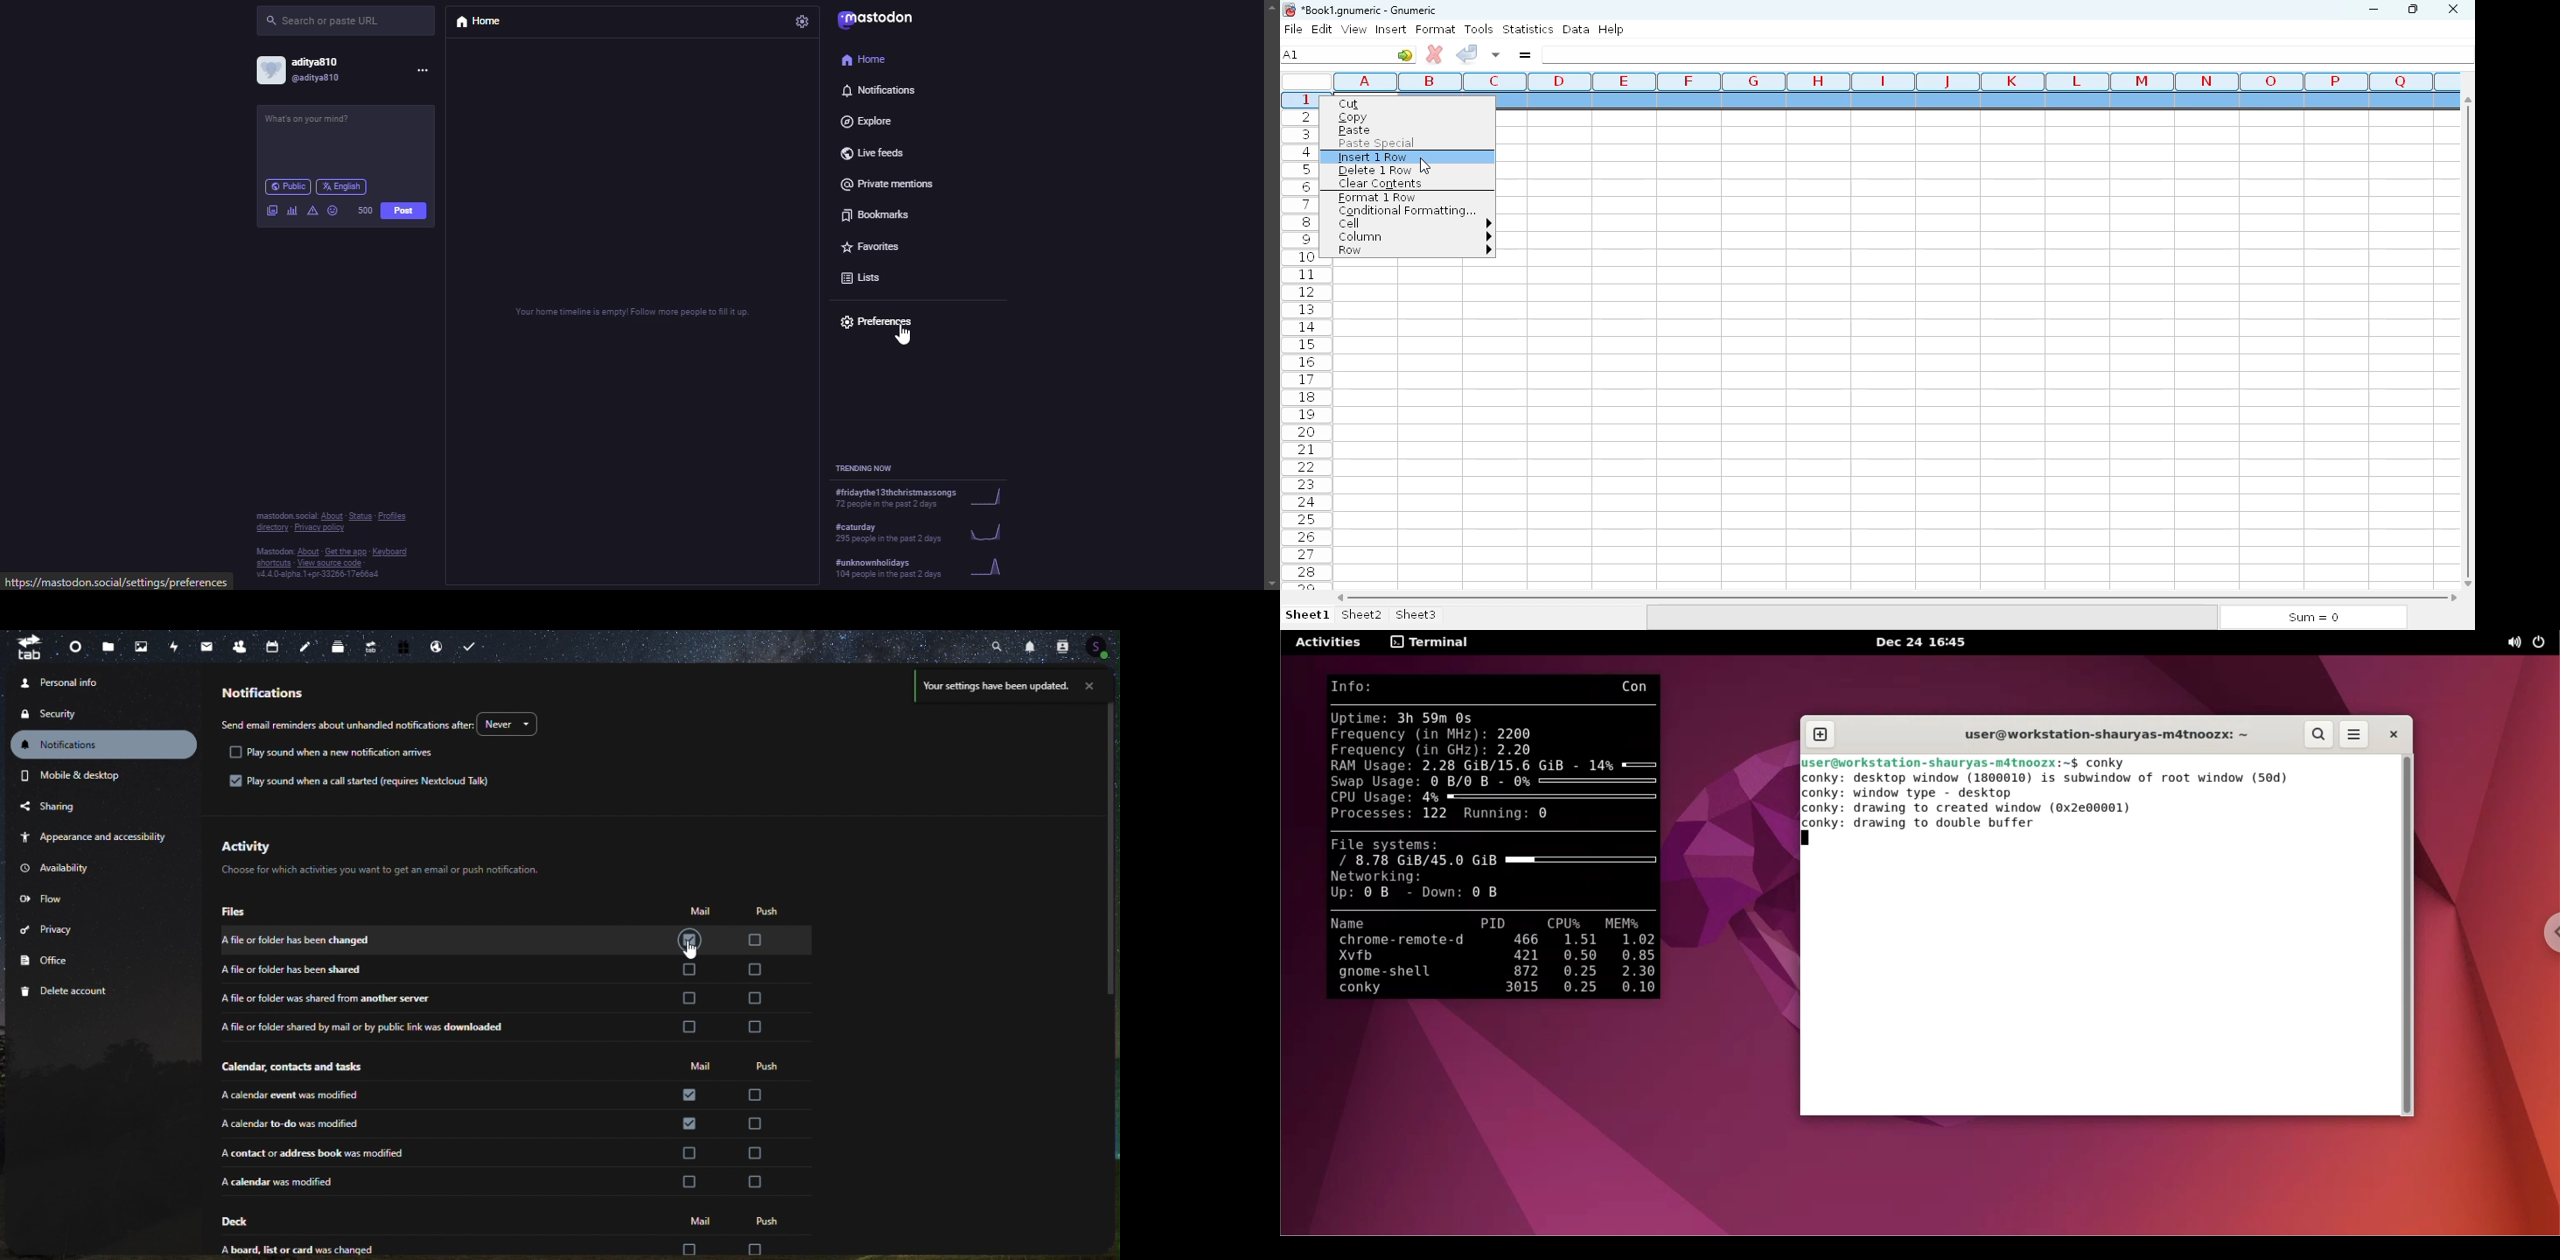  Describe the element at coordinates (240, 645) in the screenshot. I see `contacts` at that location.